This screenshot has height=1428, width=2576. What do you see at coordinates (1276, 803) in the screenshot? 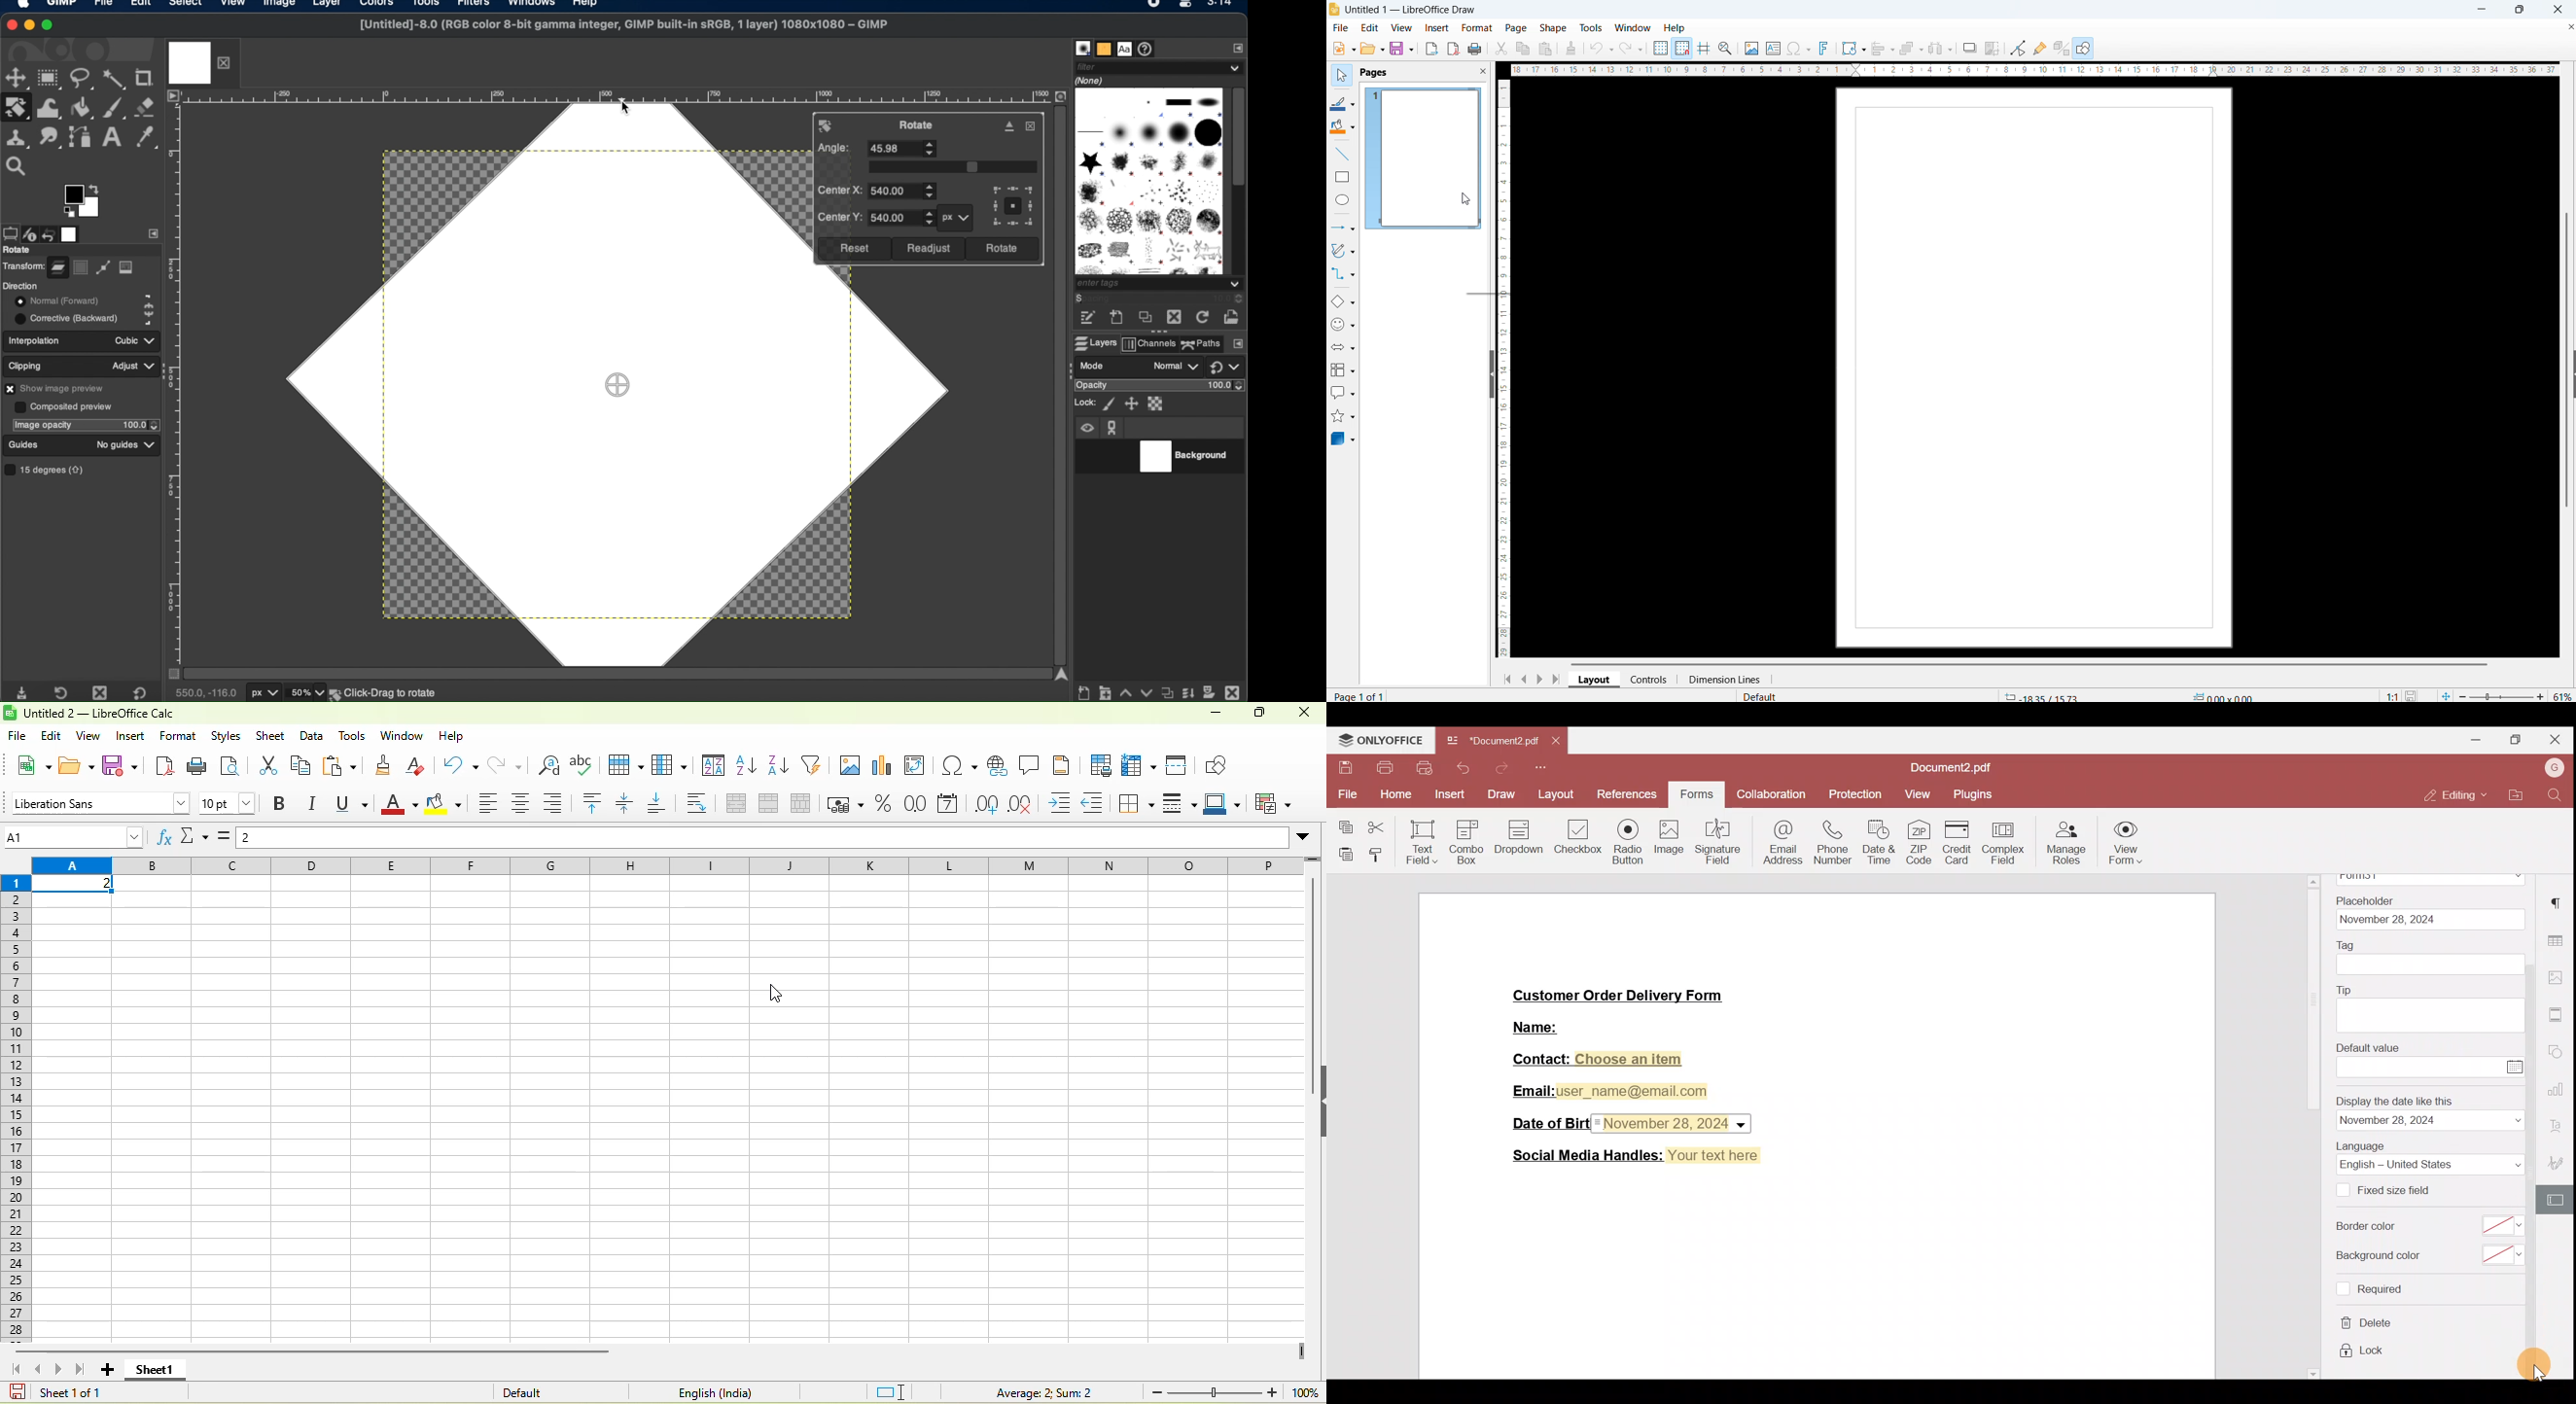
I see `conditional` at bounding box center [1276, 803].